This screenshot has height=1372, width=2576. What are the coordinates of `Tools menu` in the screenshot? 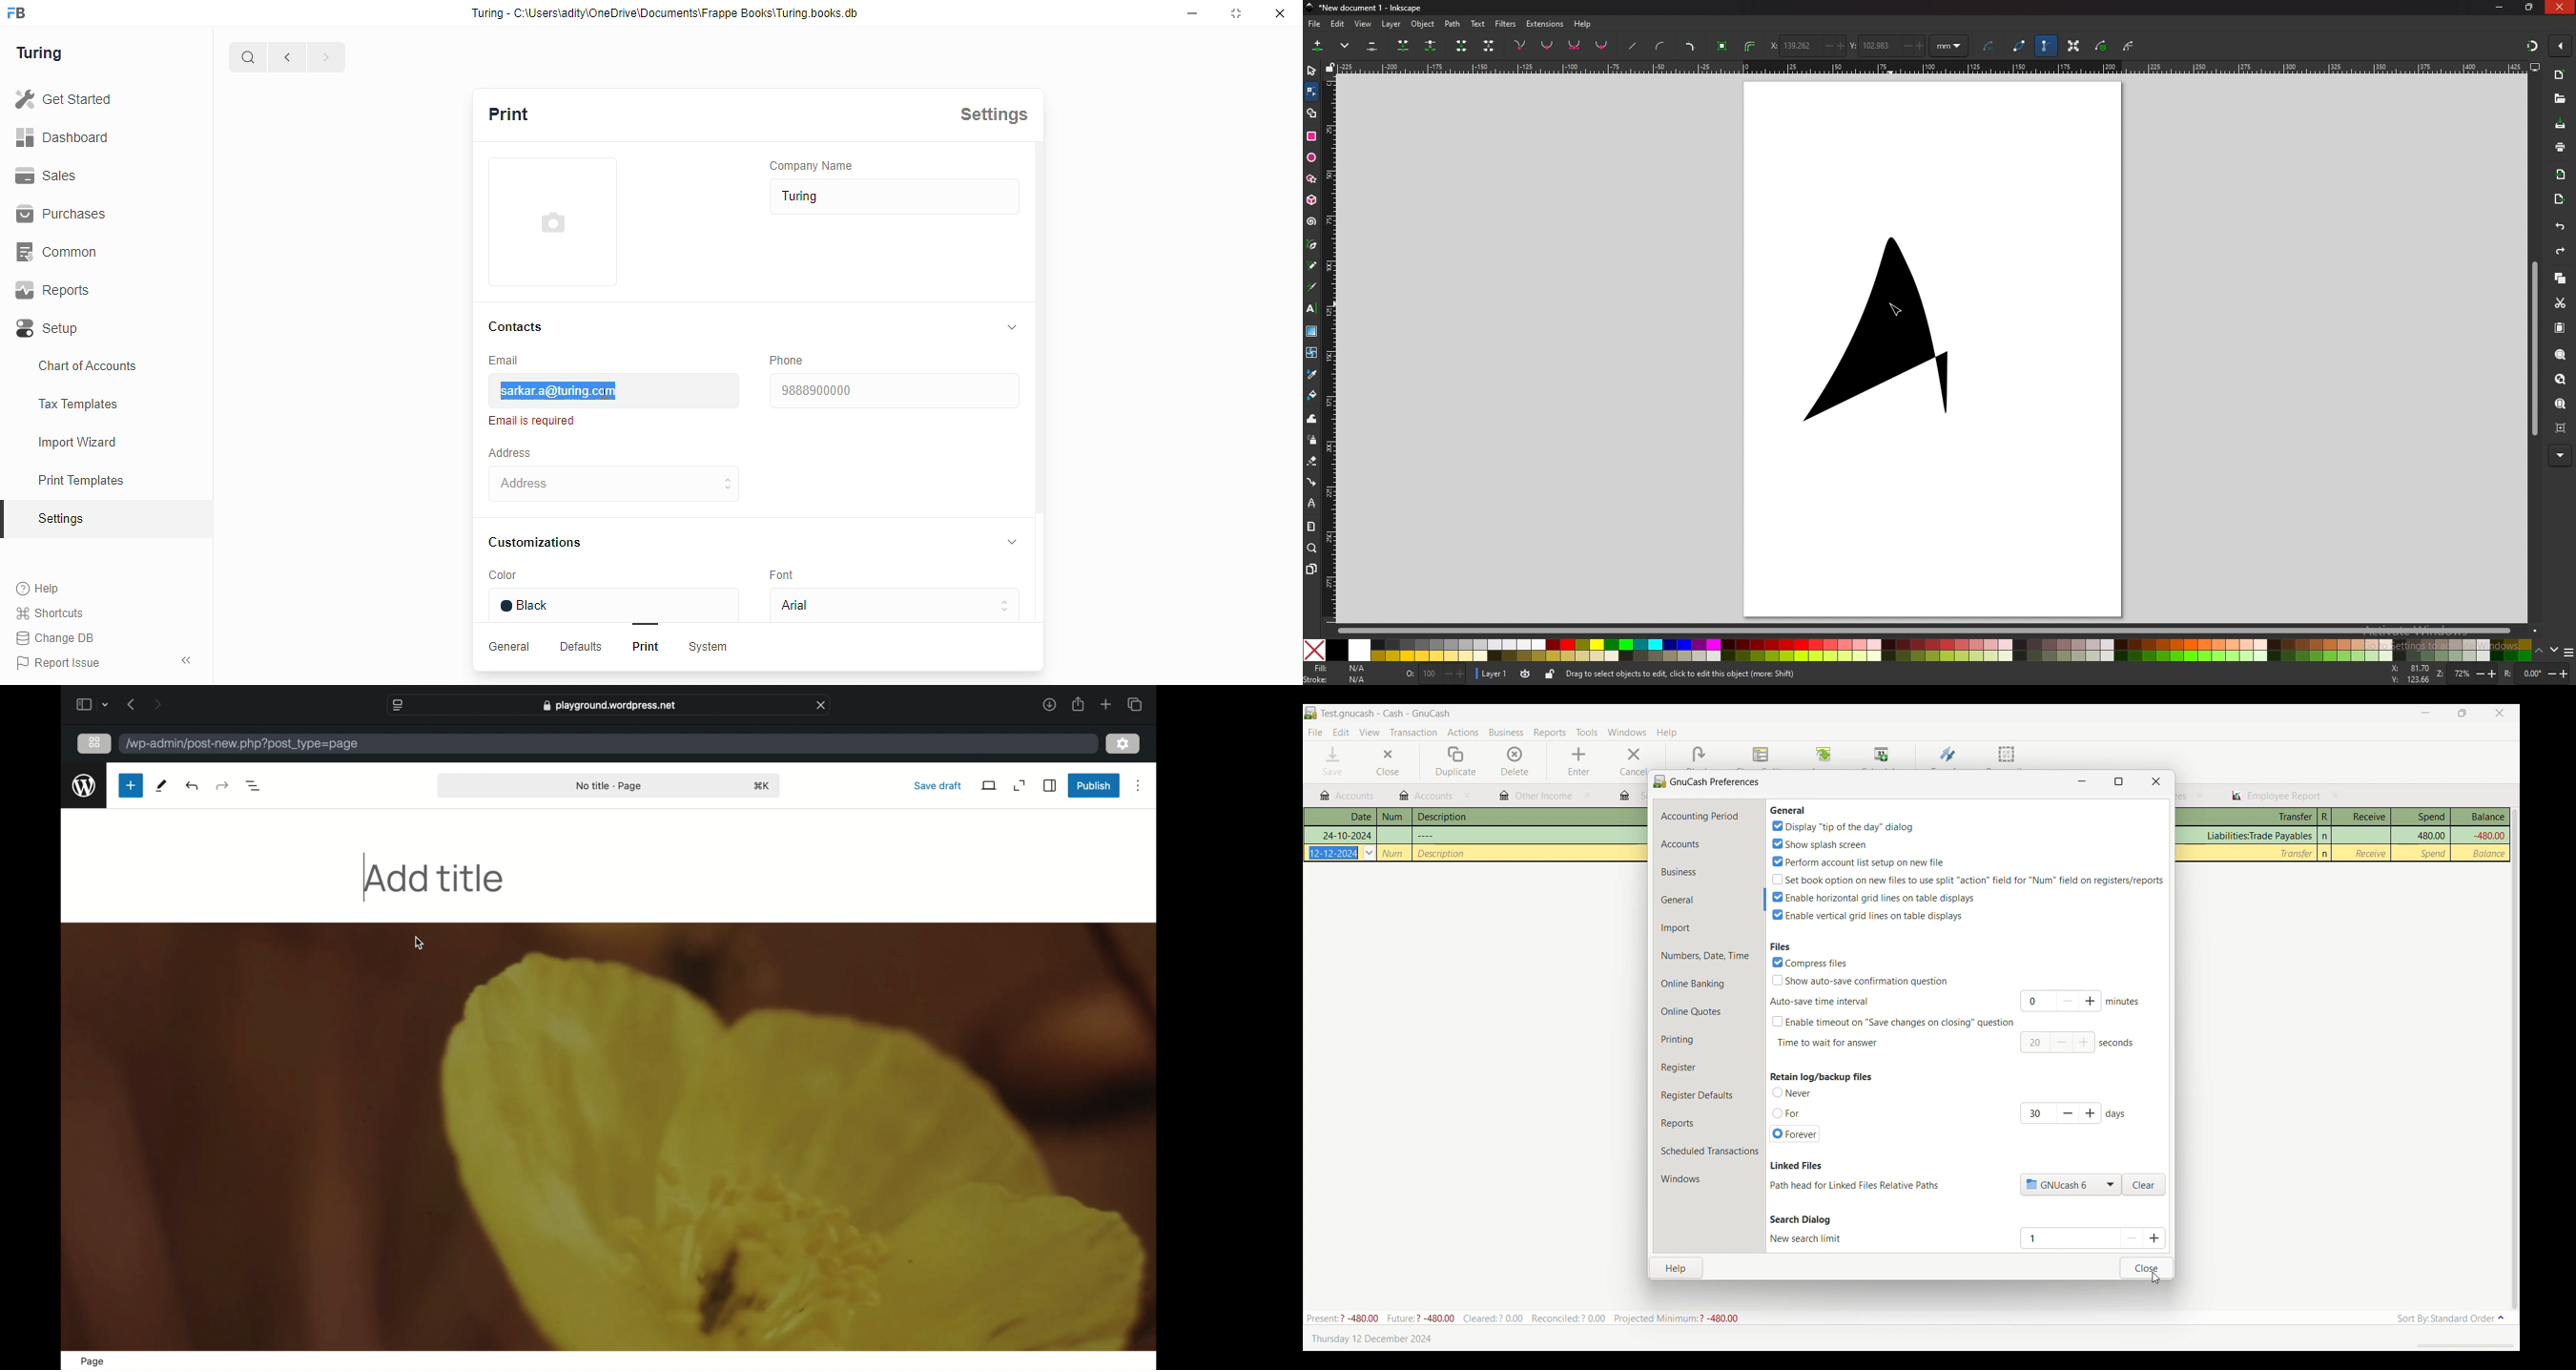 It's located at (1587, 732).